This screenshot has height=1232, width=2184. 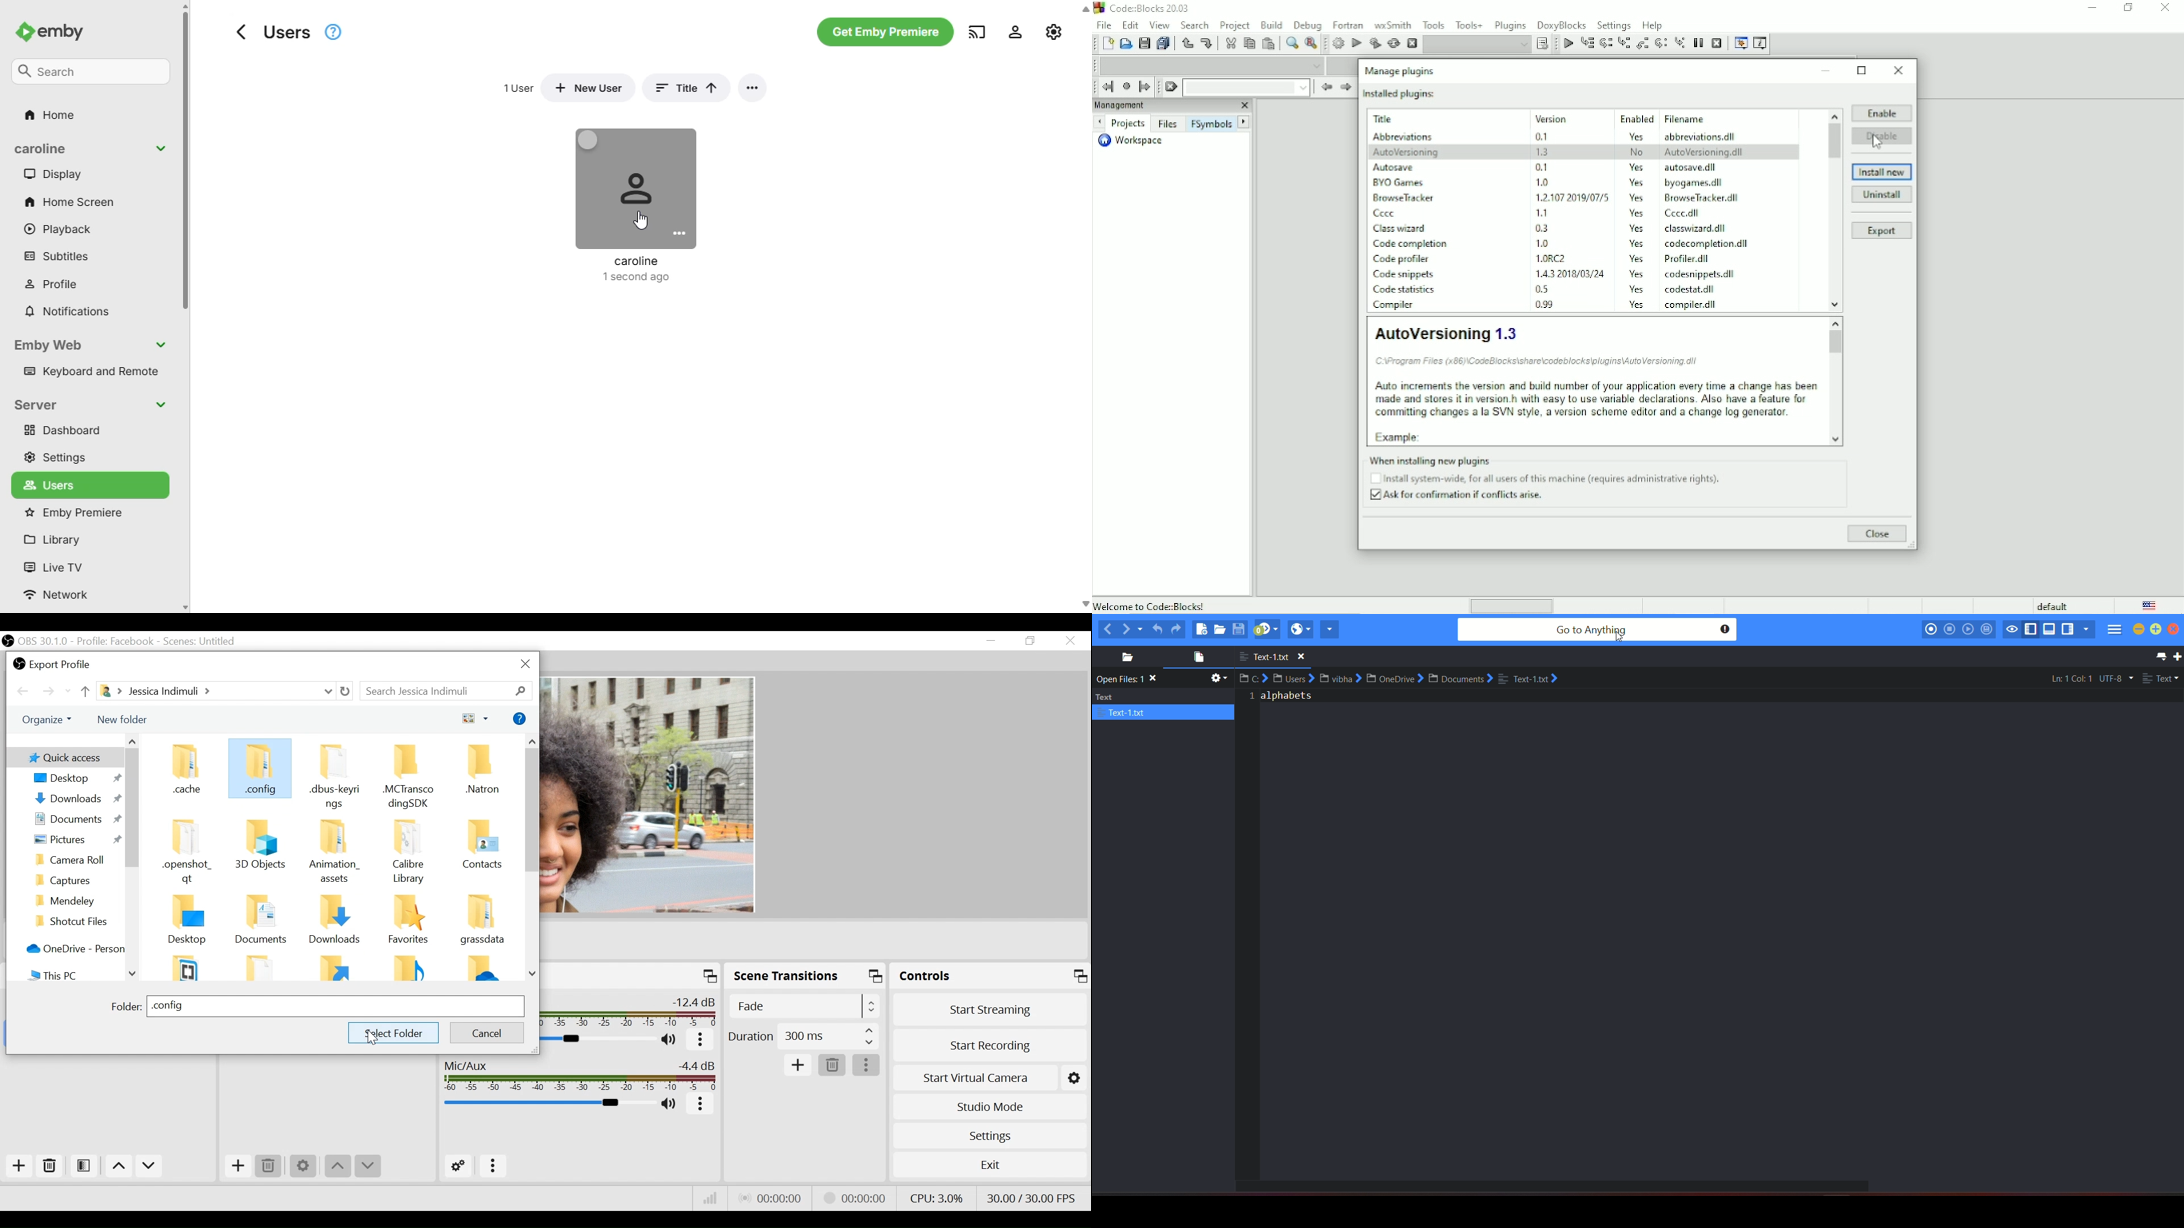 What do you see at coordinates (684, 88) in the screenshot?
I see `sort by title` at bounding box center [684, 88].